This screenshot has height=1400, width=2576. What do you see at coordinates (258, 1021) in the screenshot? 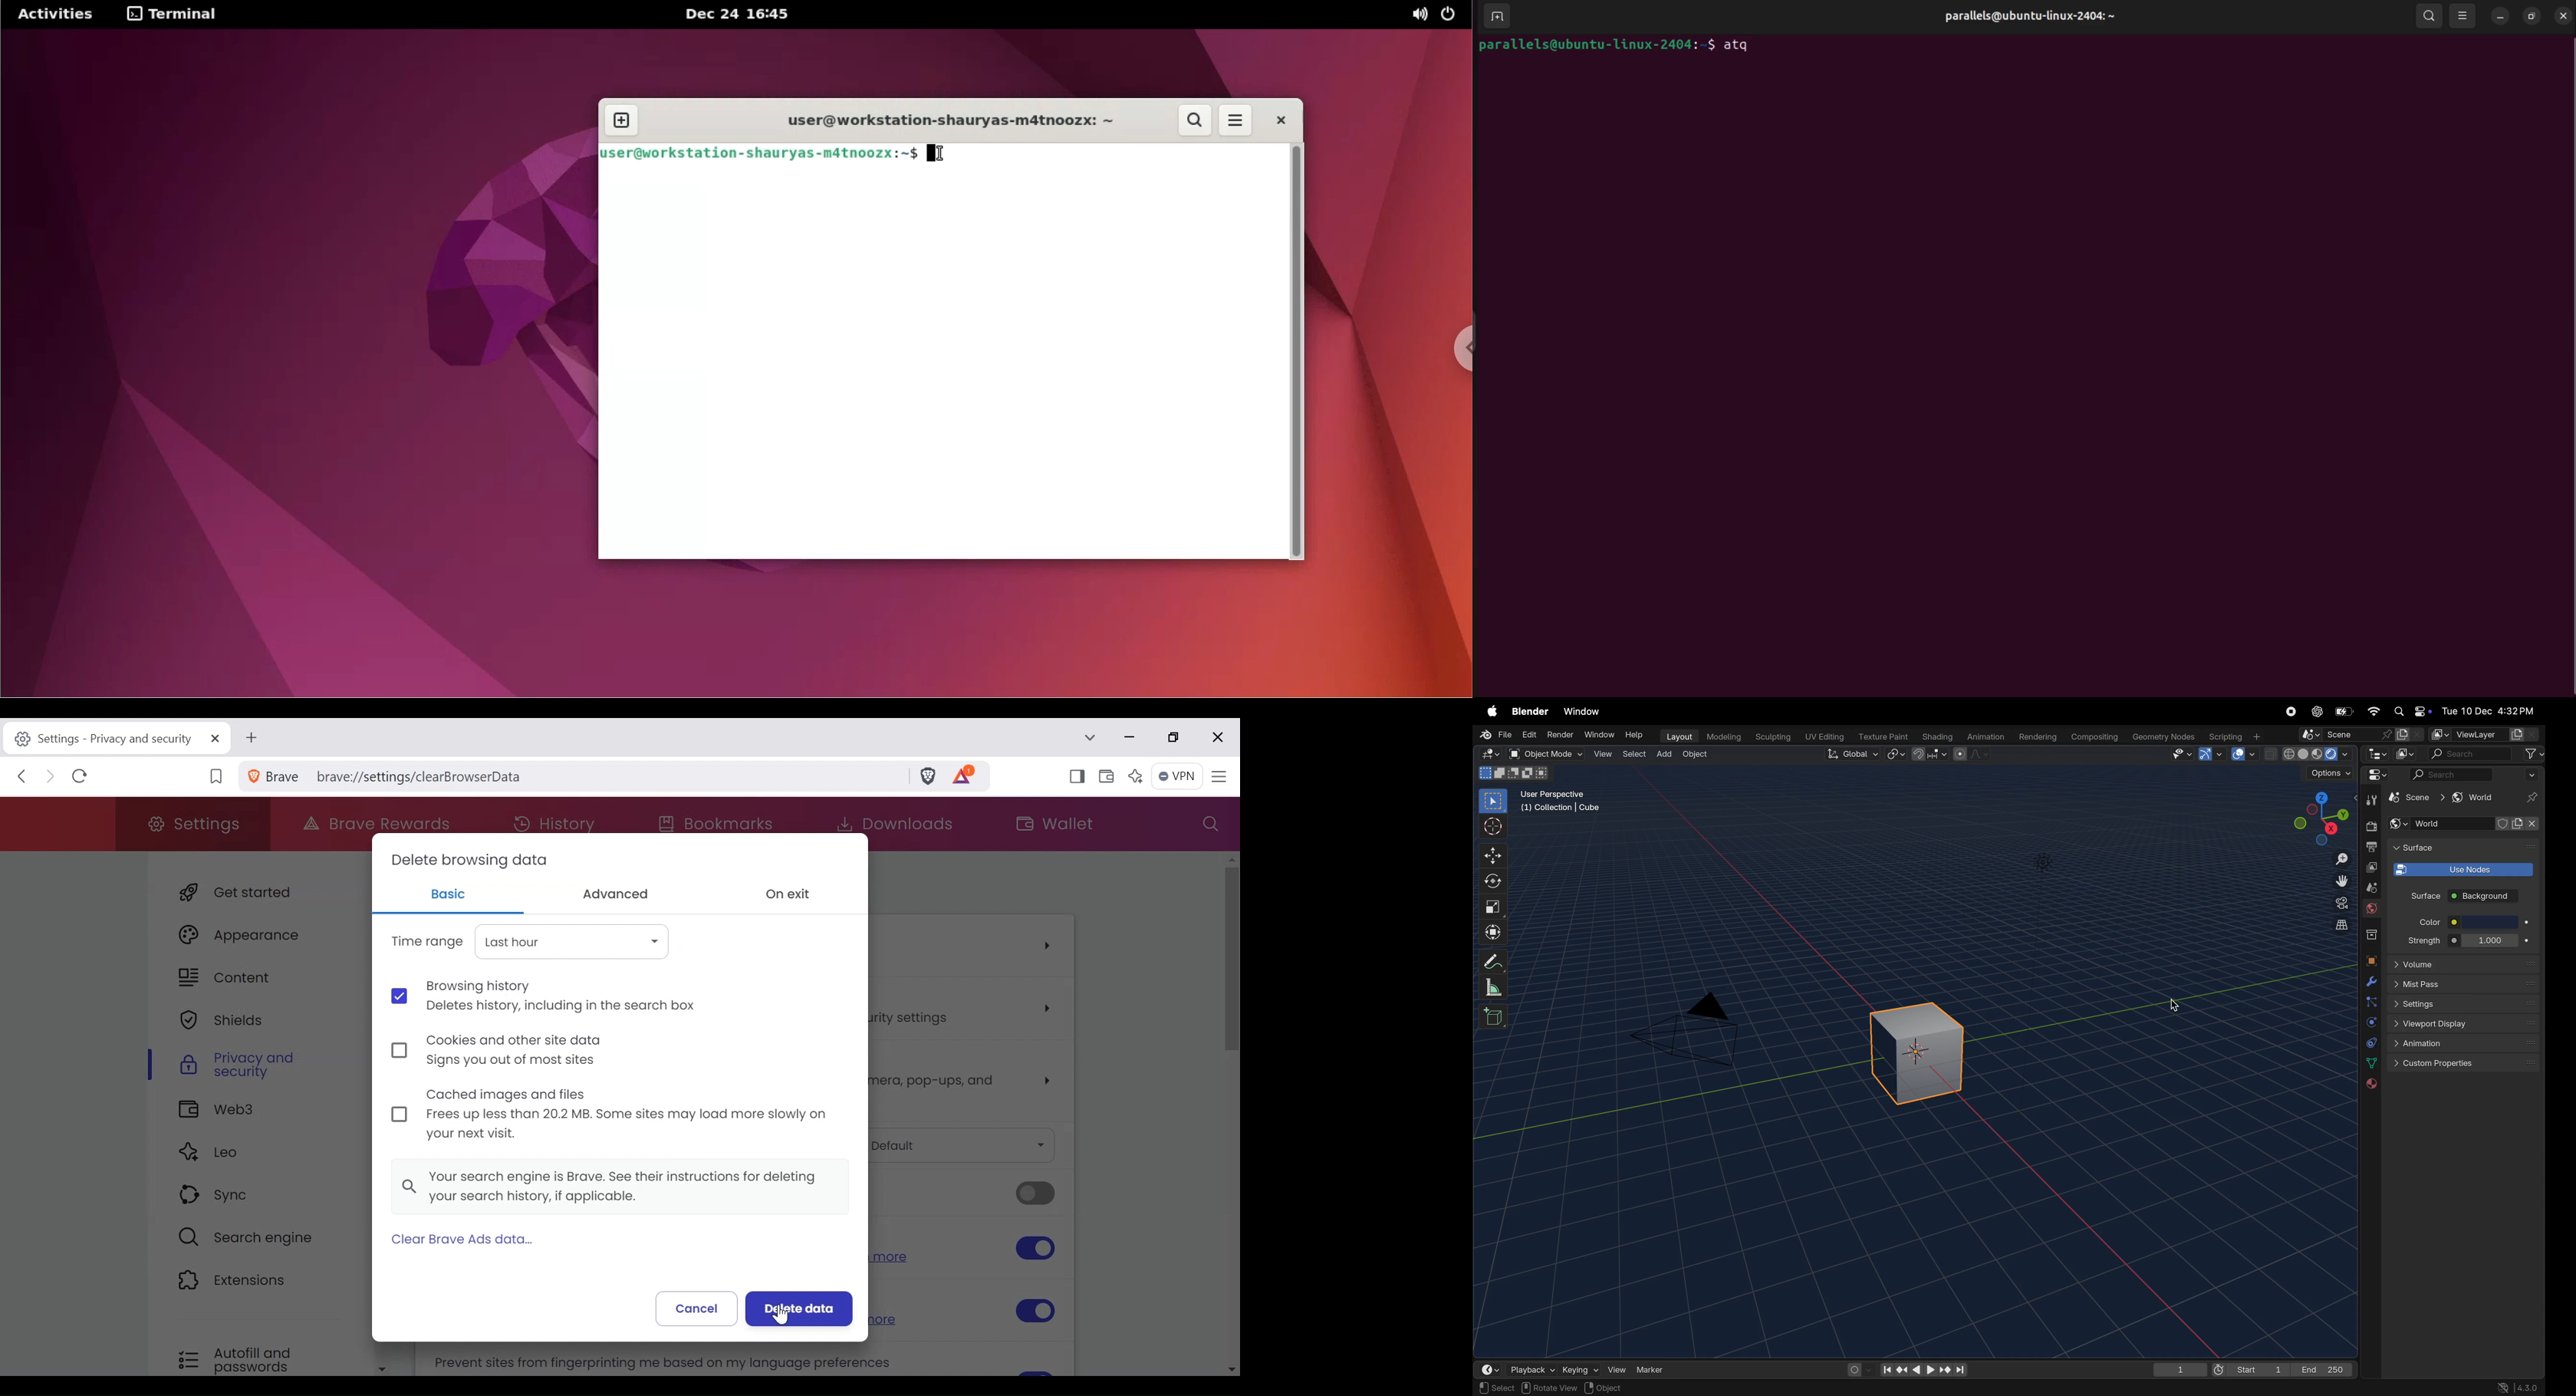
I see `Shield` at bounding box center [258, 1021].